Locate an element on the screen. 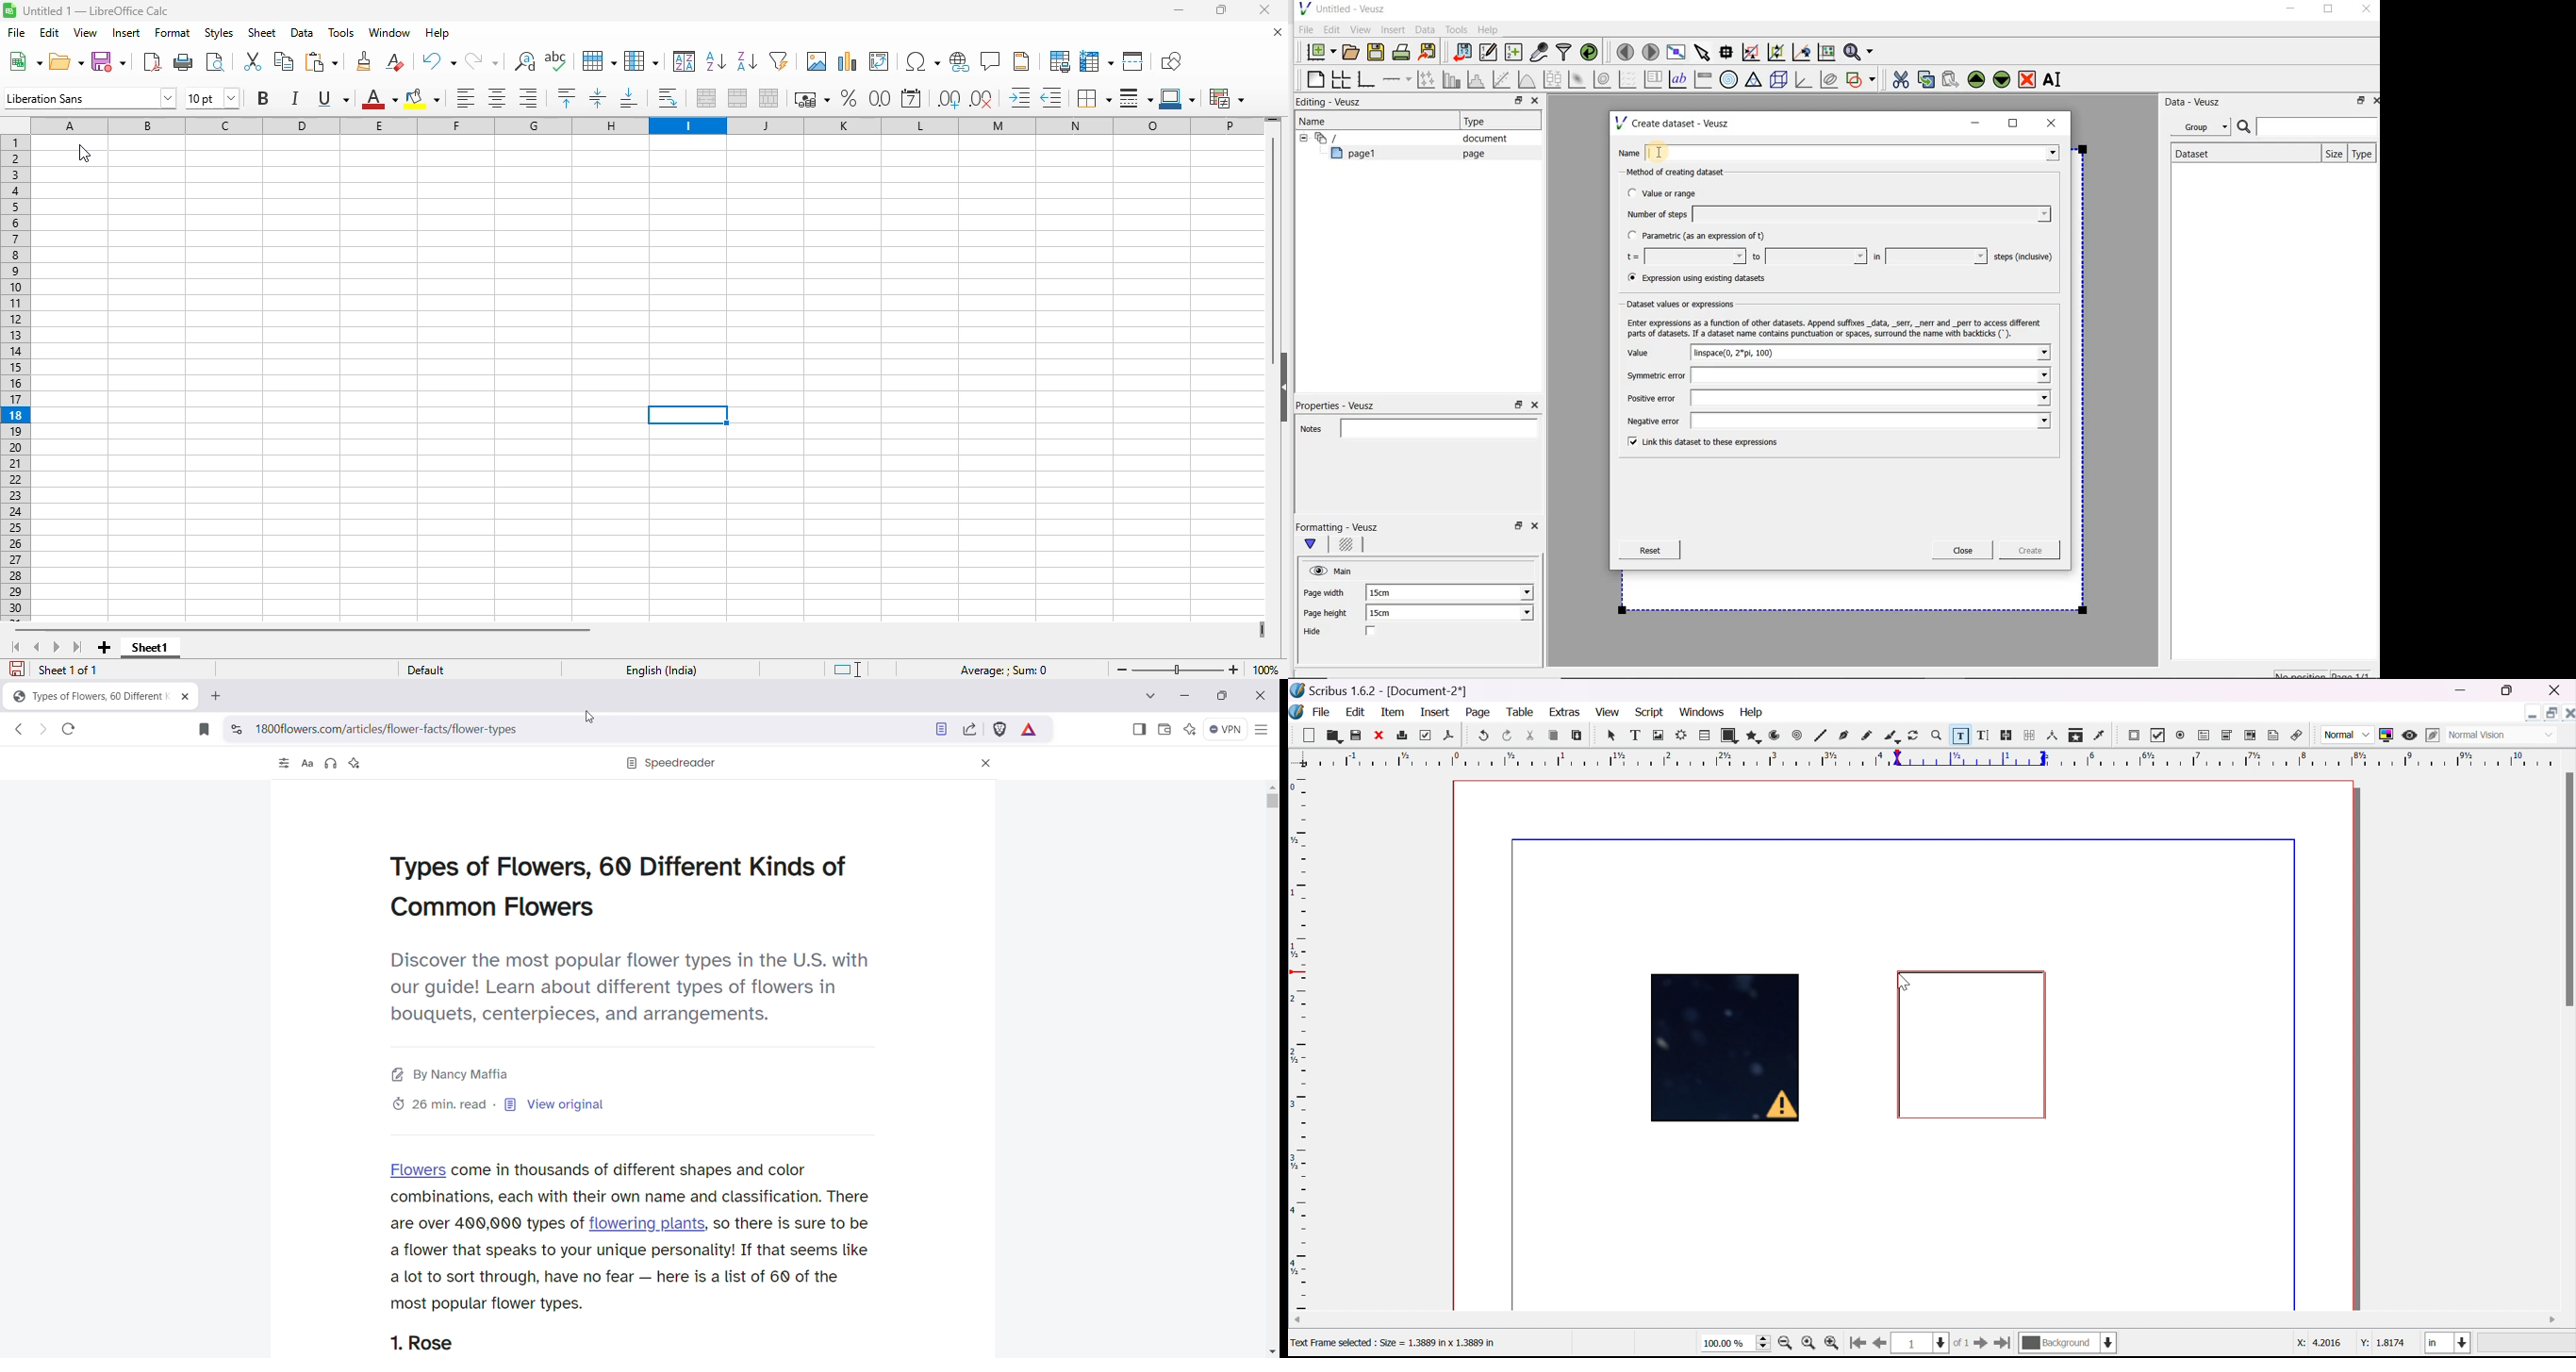  Zoom functions menu is located at coordinates (1860, 49).